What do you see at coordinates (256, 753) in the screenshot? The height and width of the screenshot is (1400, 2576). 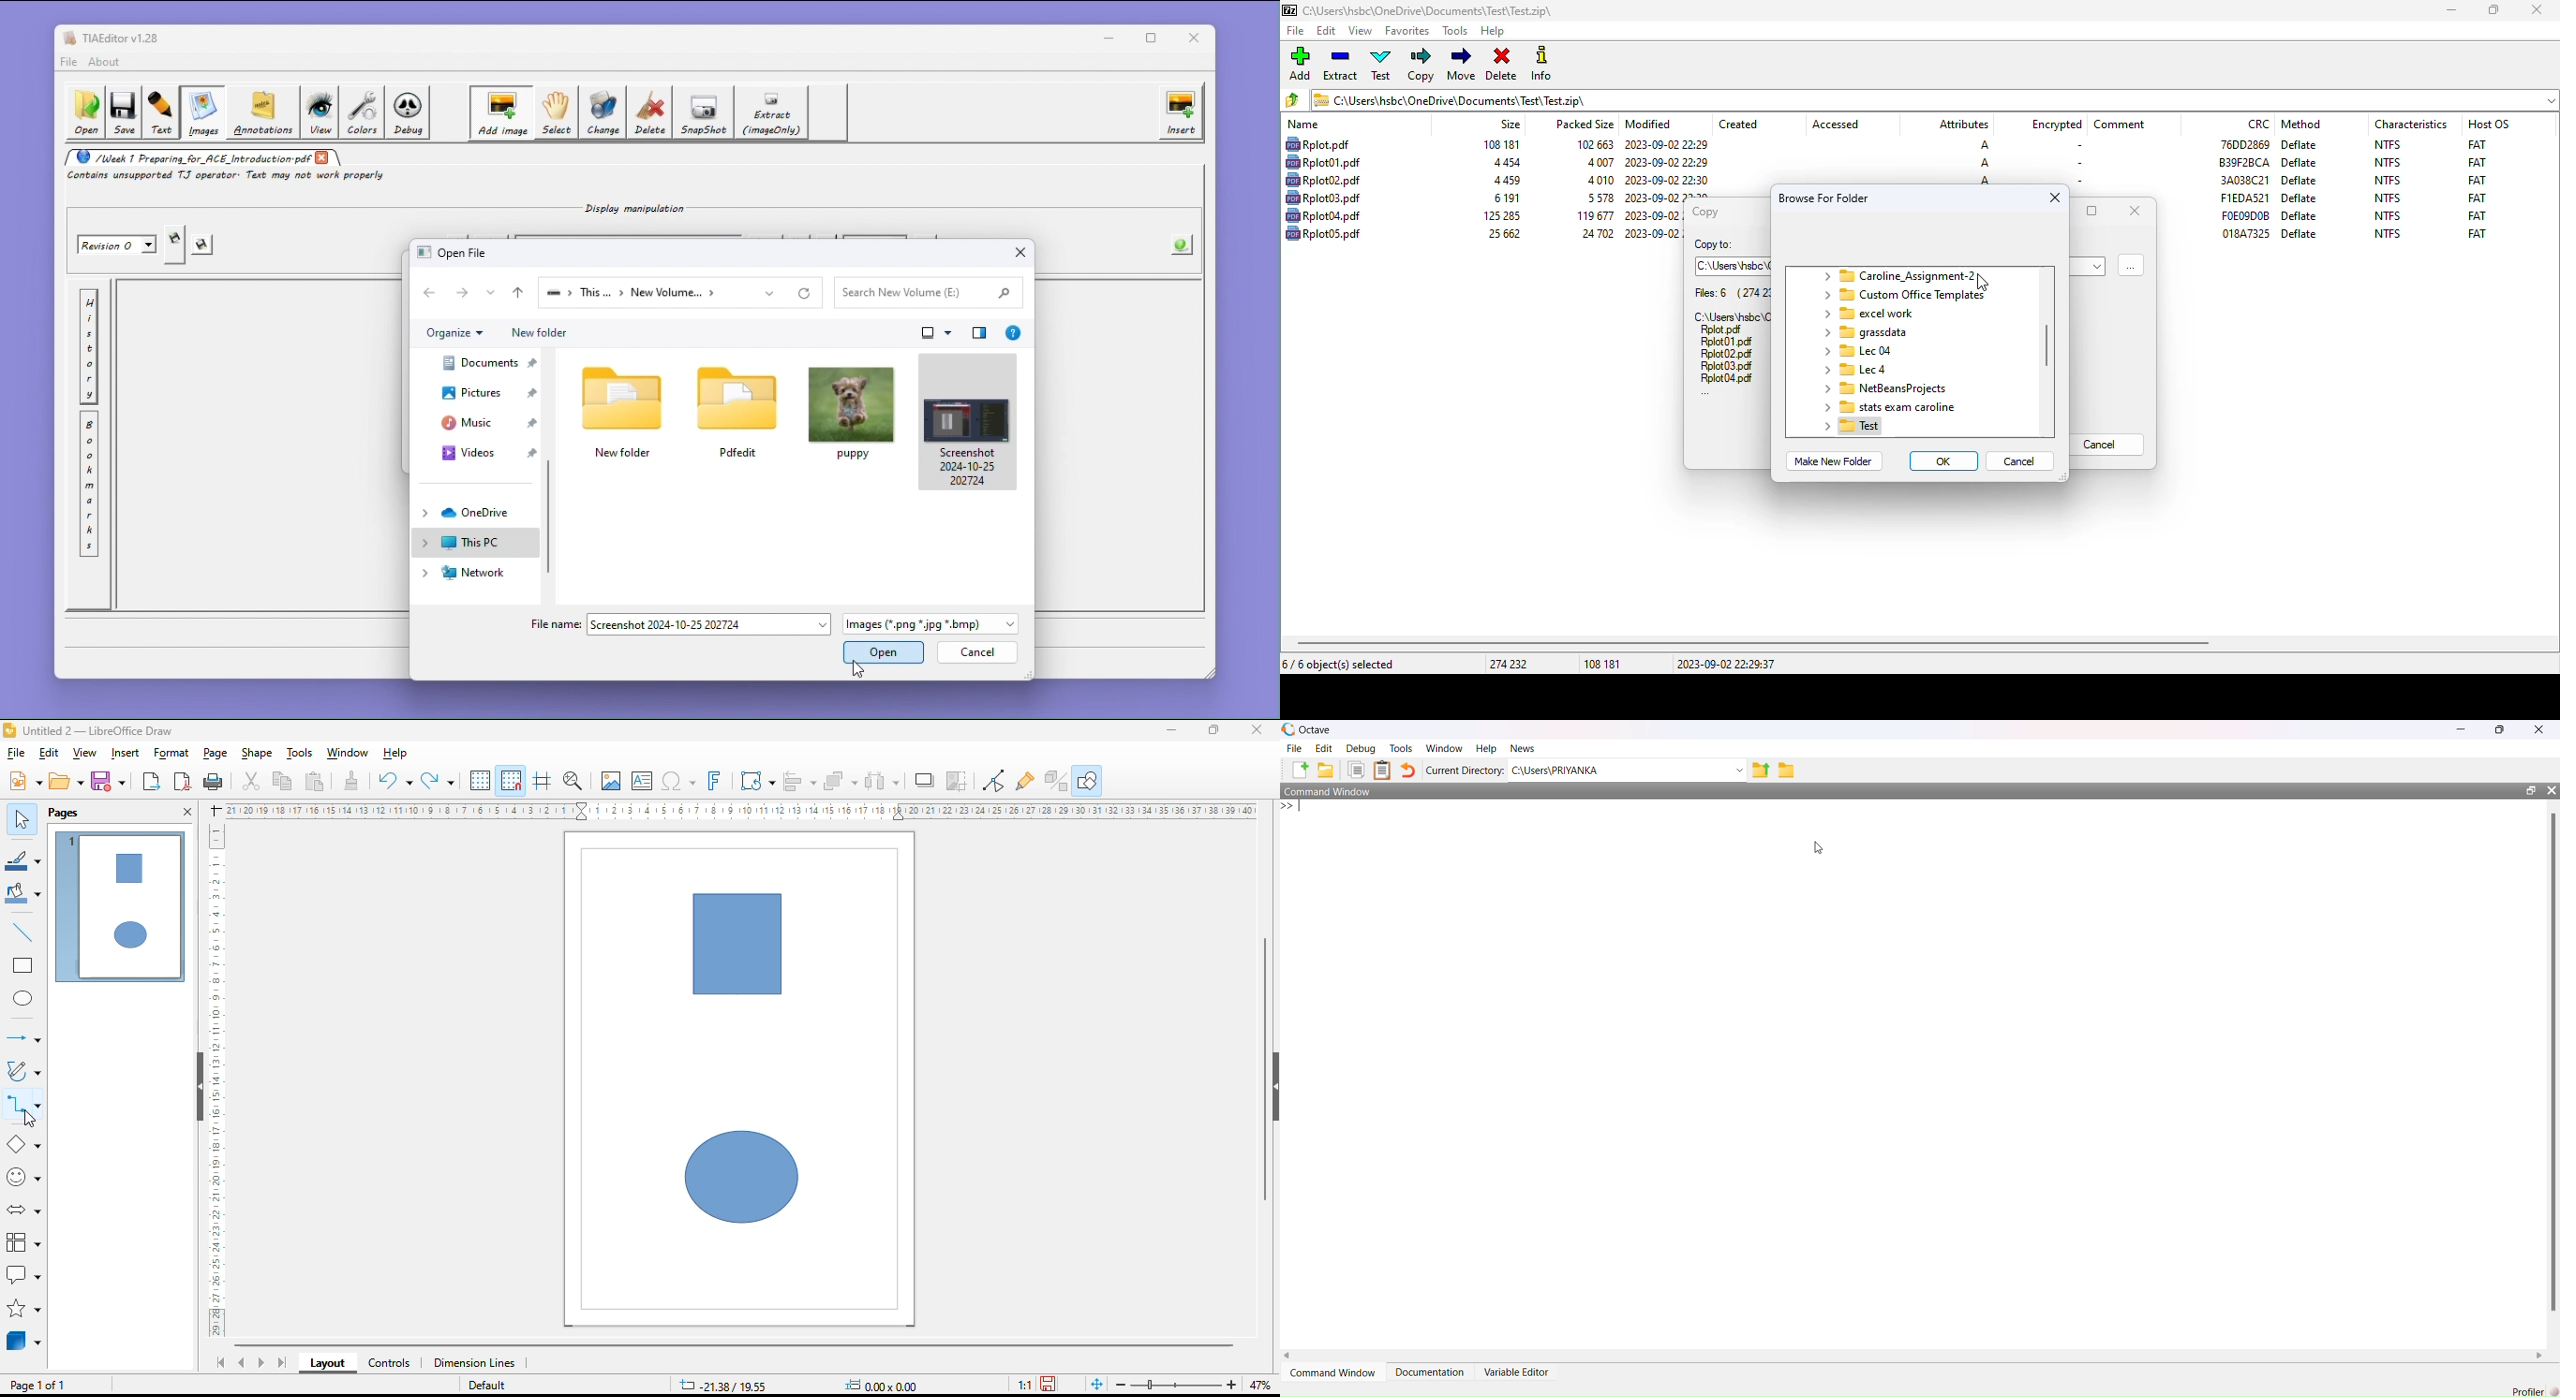 I see `shape` at bounding box center [256, 753].